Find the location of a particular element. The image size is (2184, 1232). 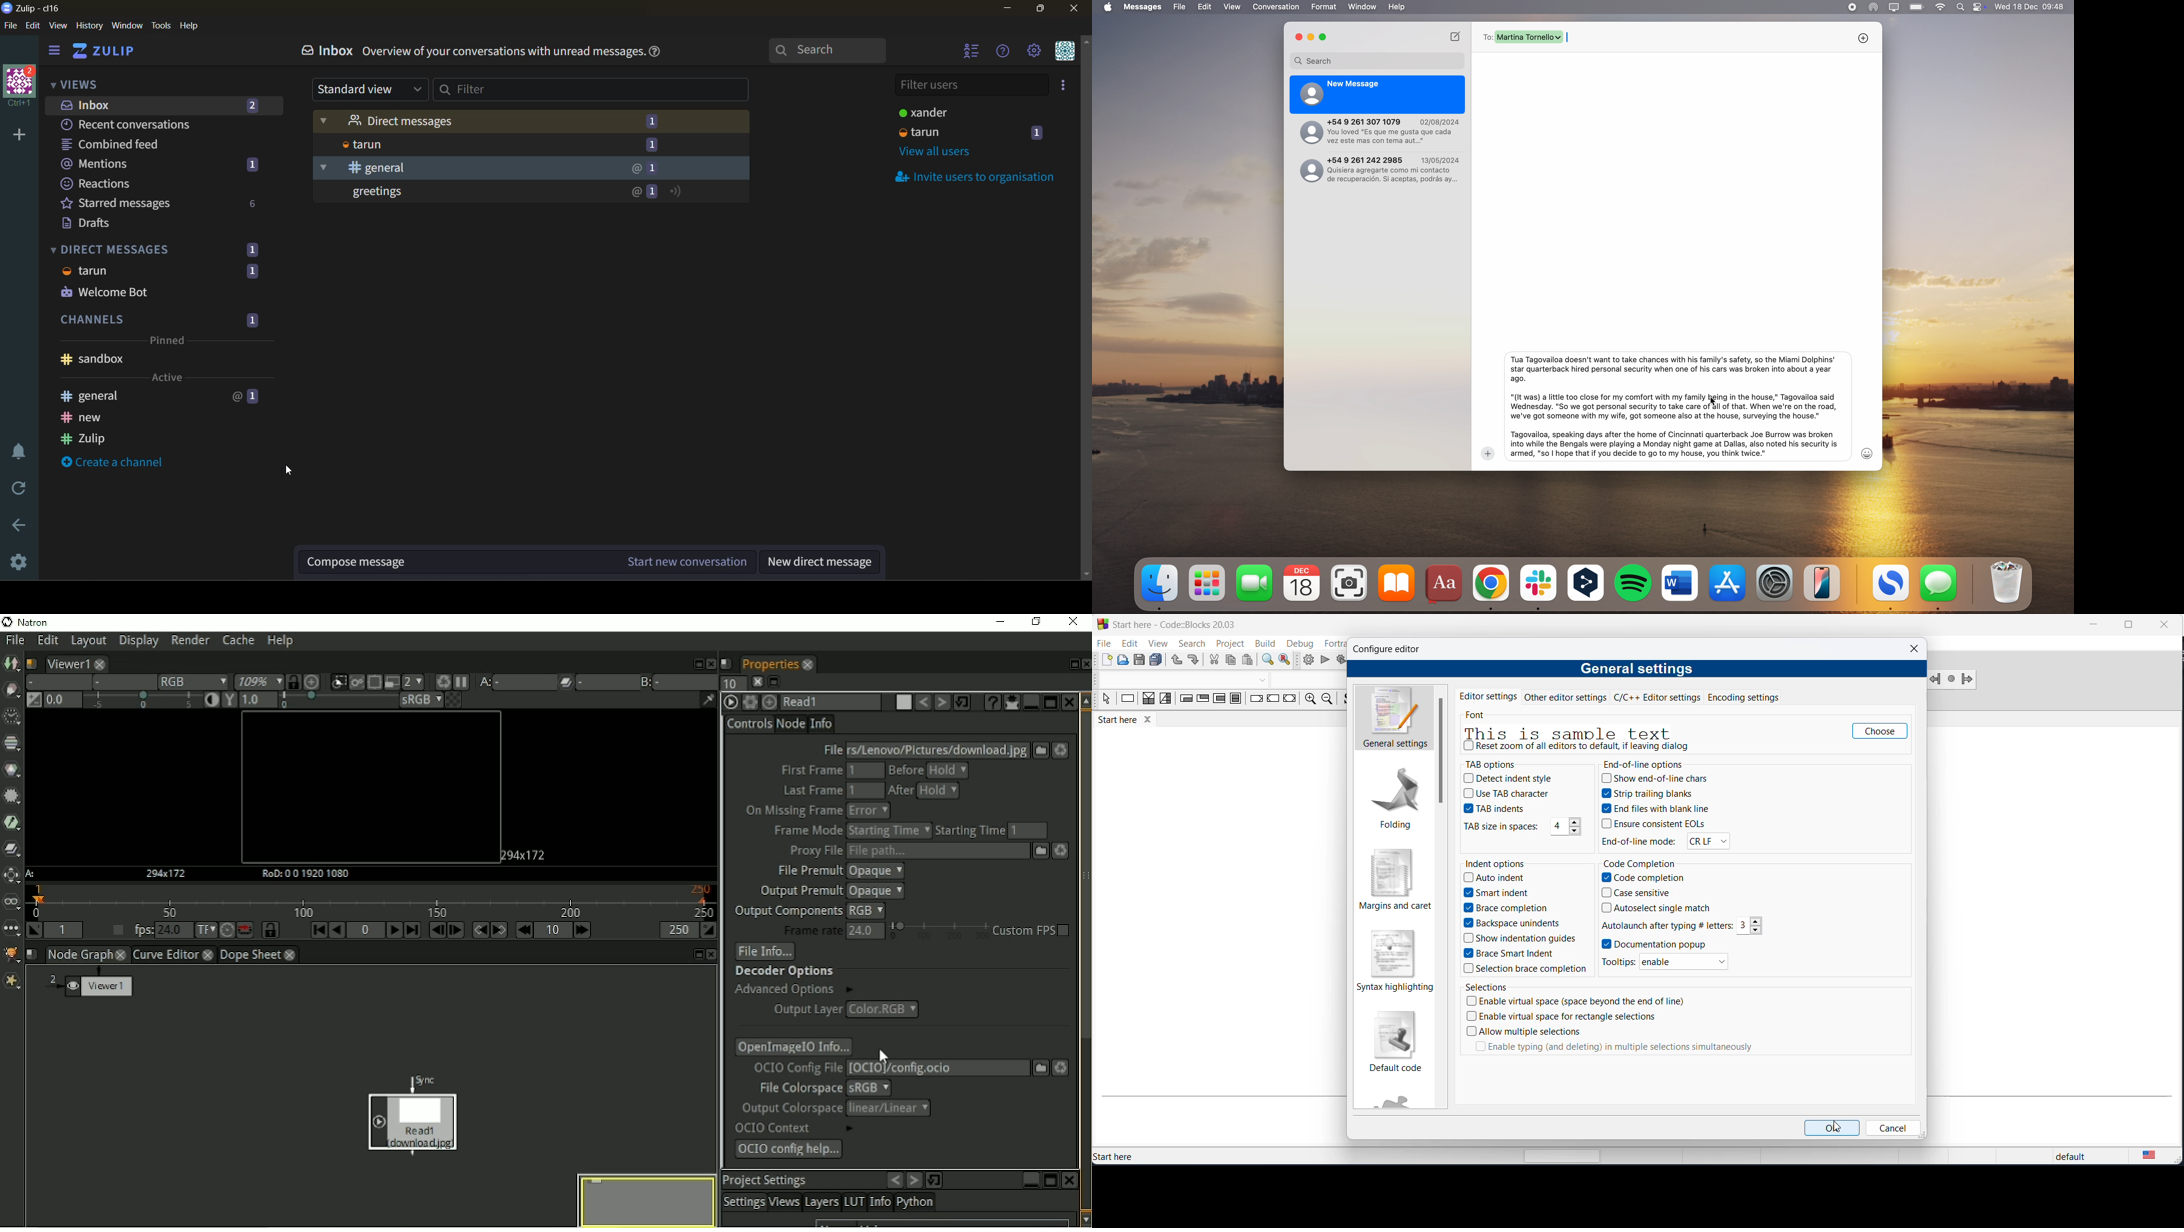

spotlight search is located at coordinates (1963, 7).